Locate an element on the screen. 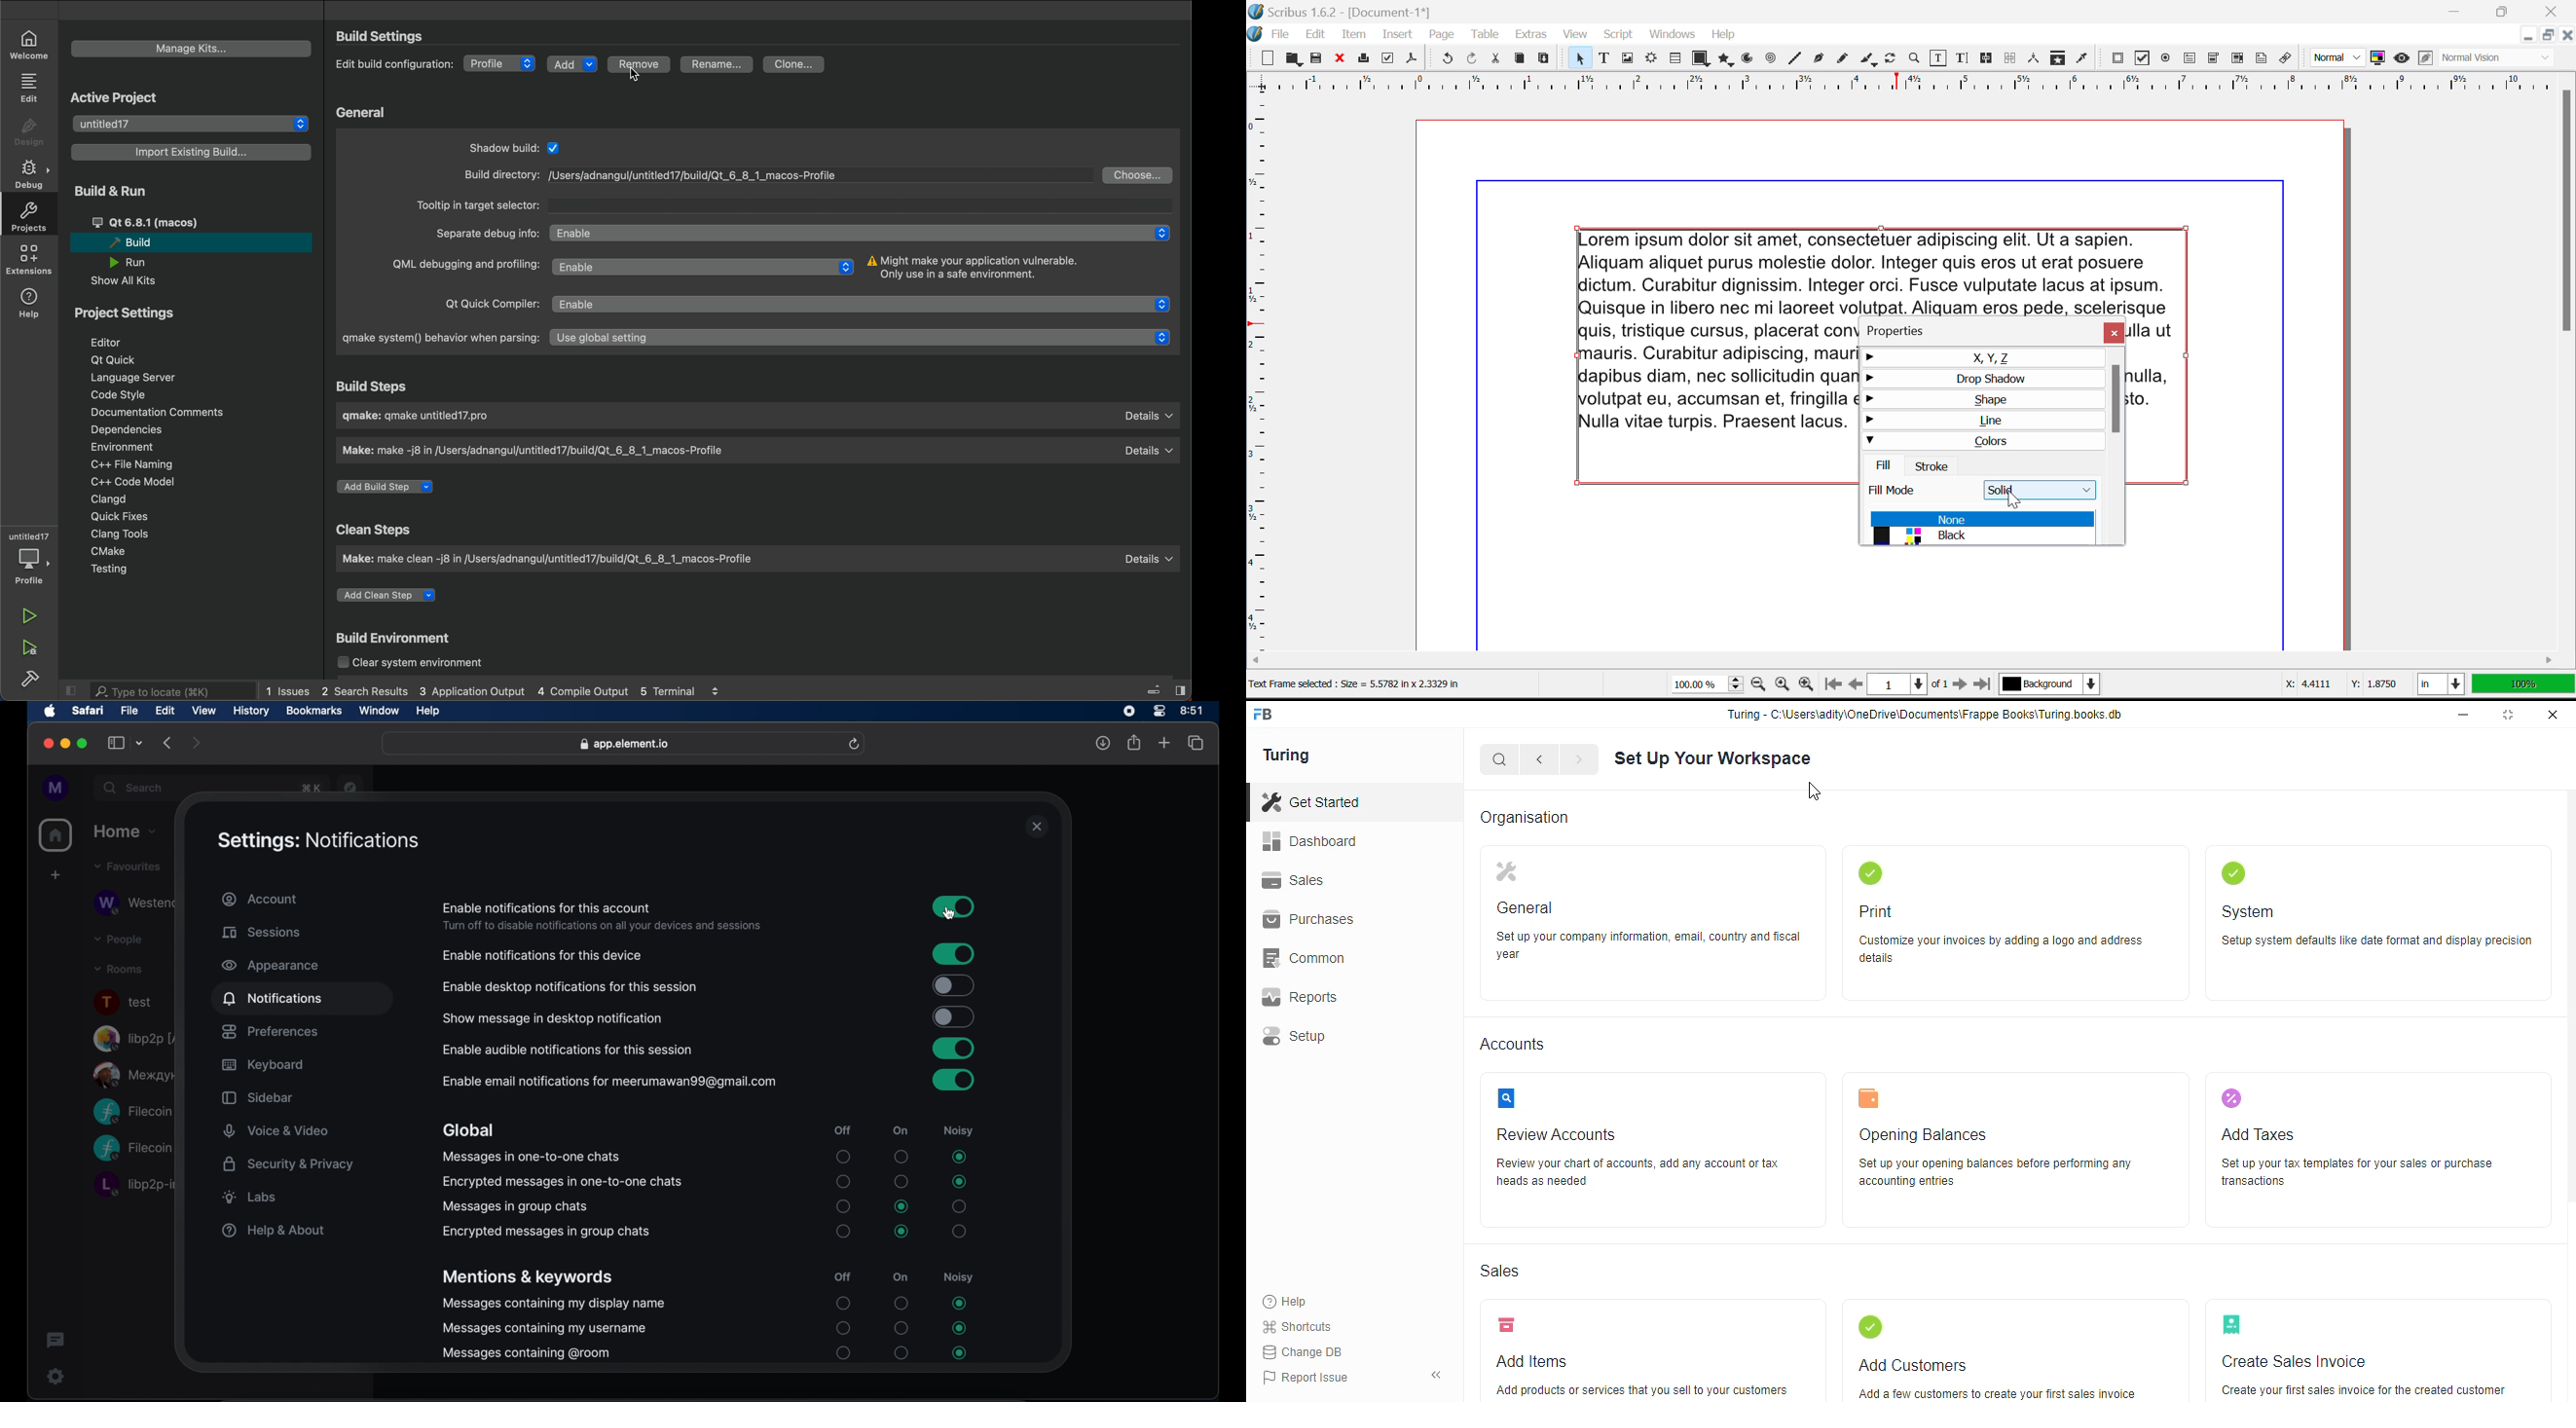 The width and height of the screenshot is (2576, 1428). project list to select is located at coordinates (194, 124).